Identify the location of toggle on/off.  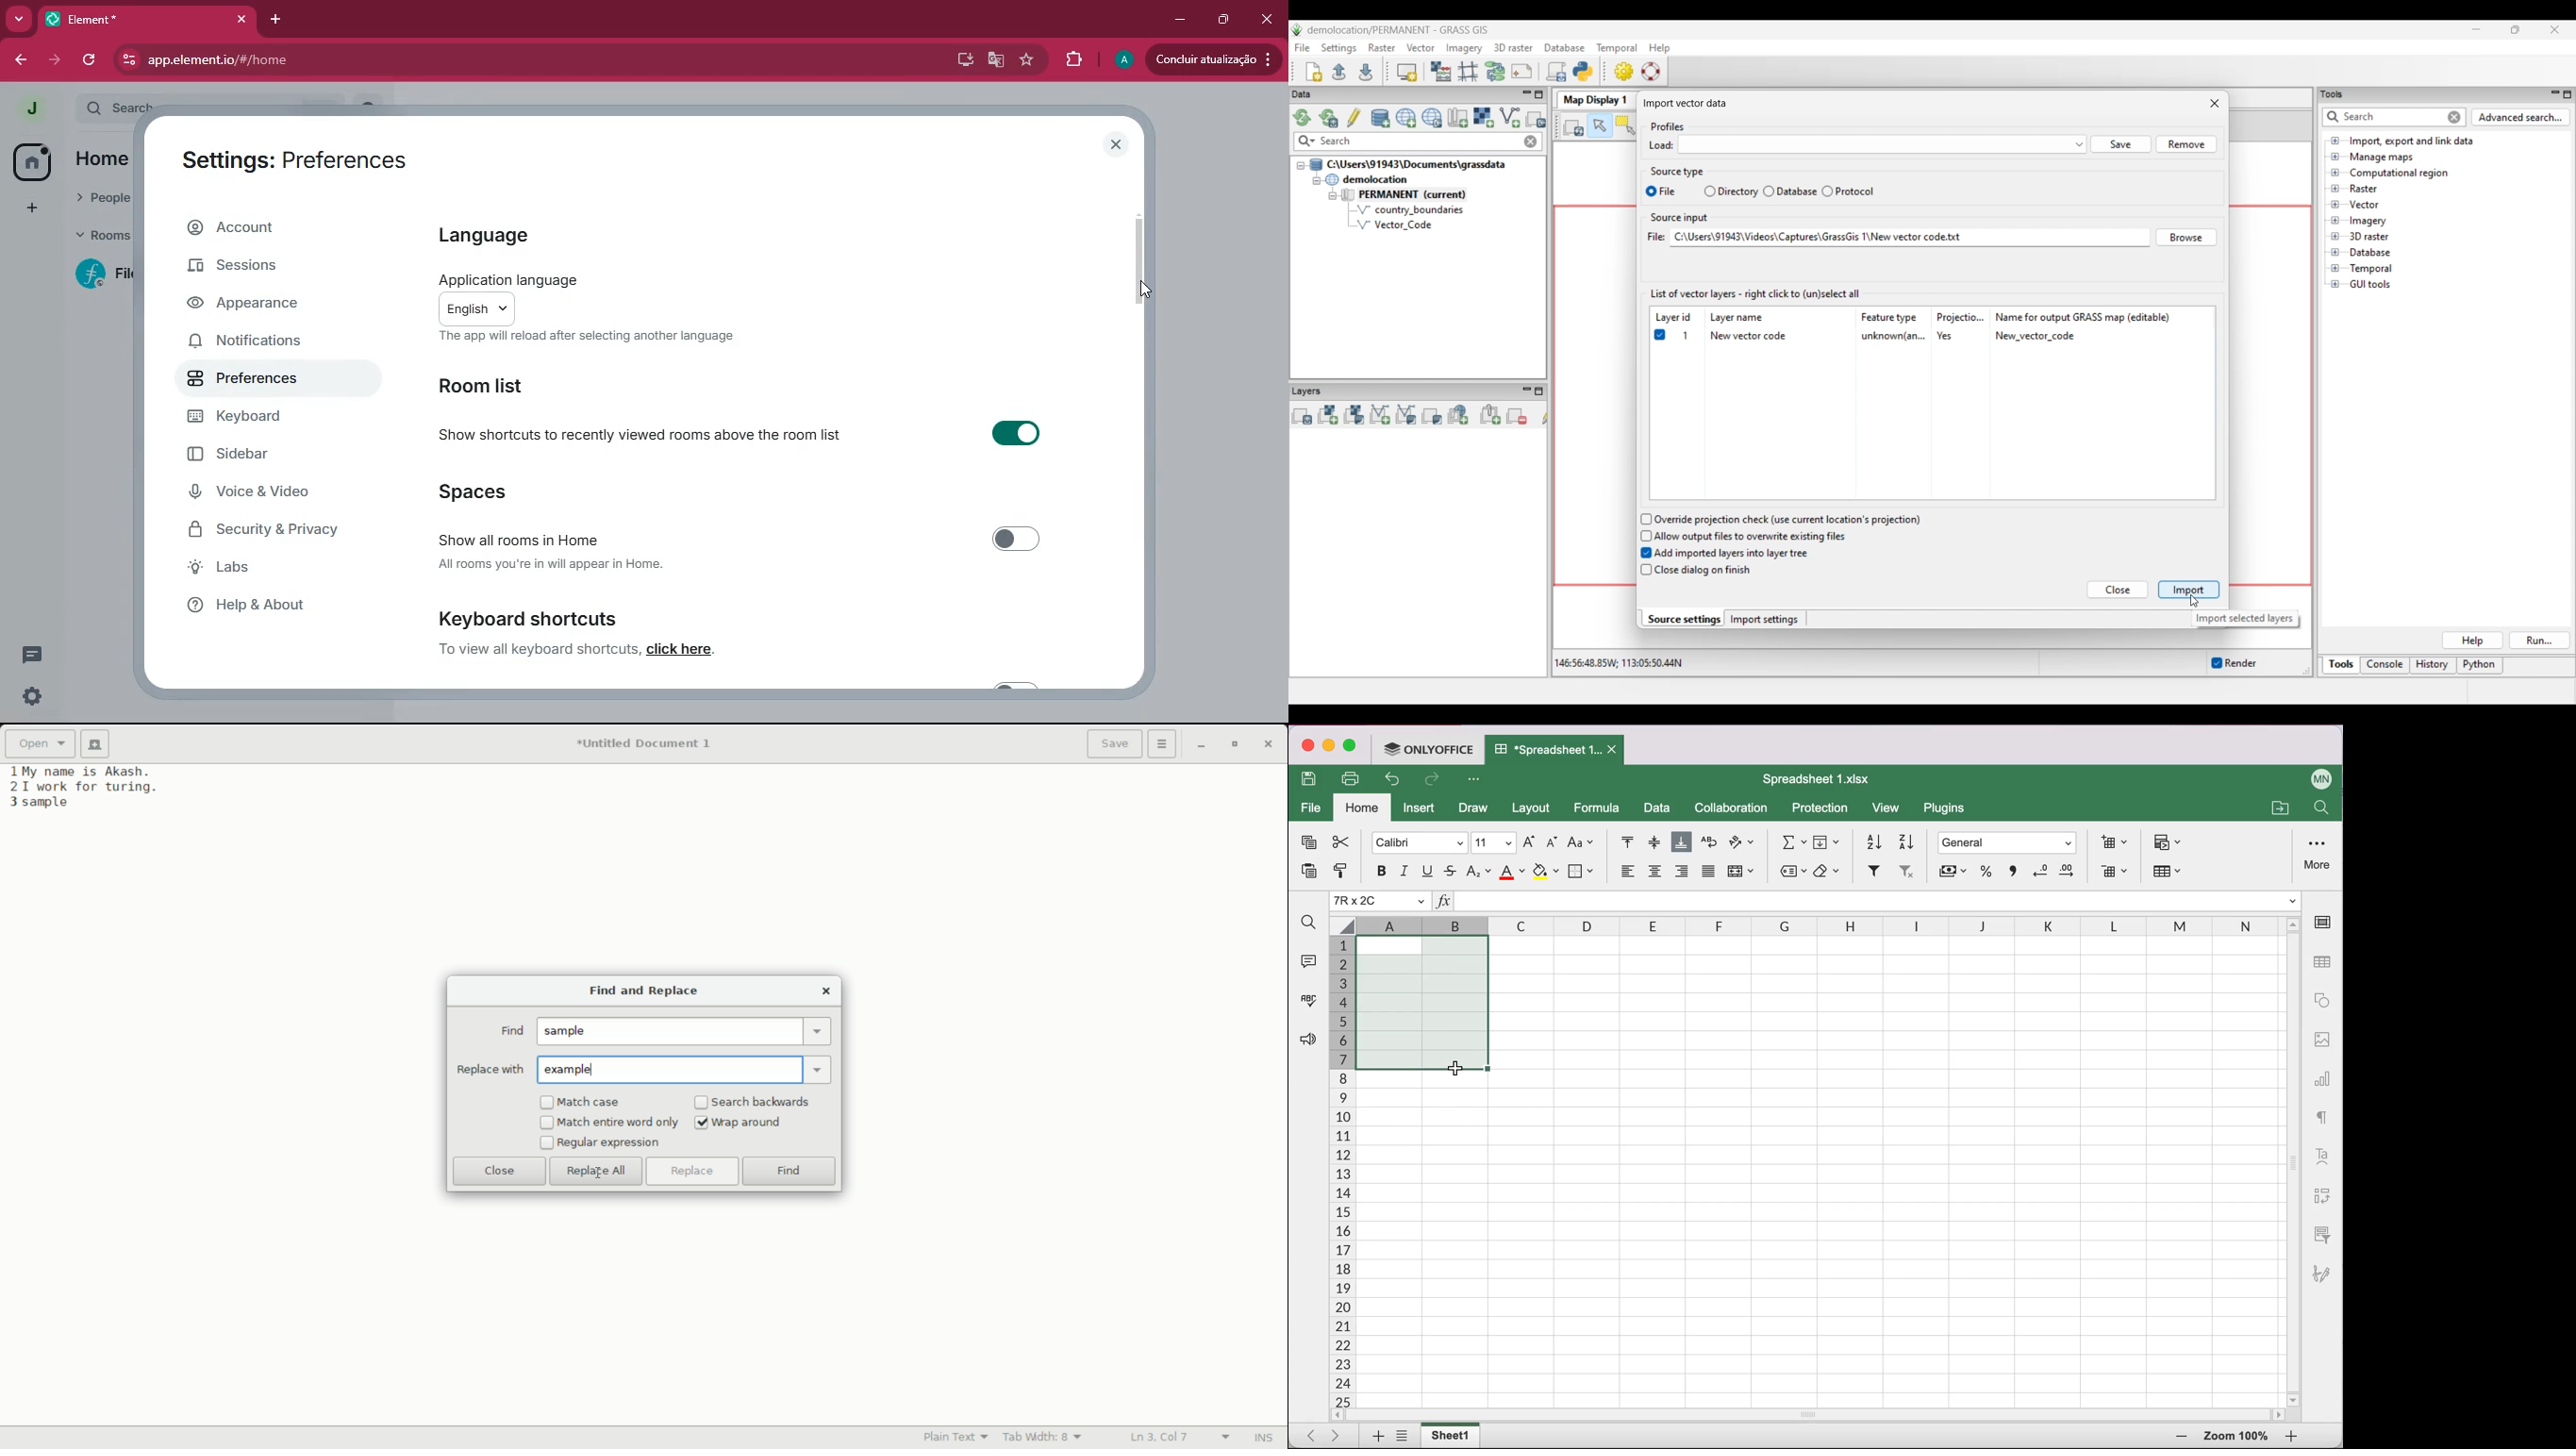
(1017, 540).